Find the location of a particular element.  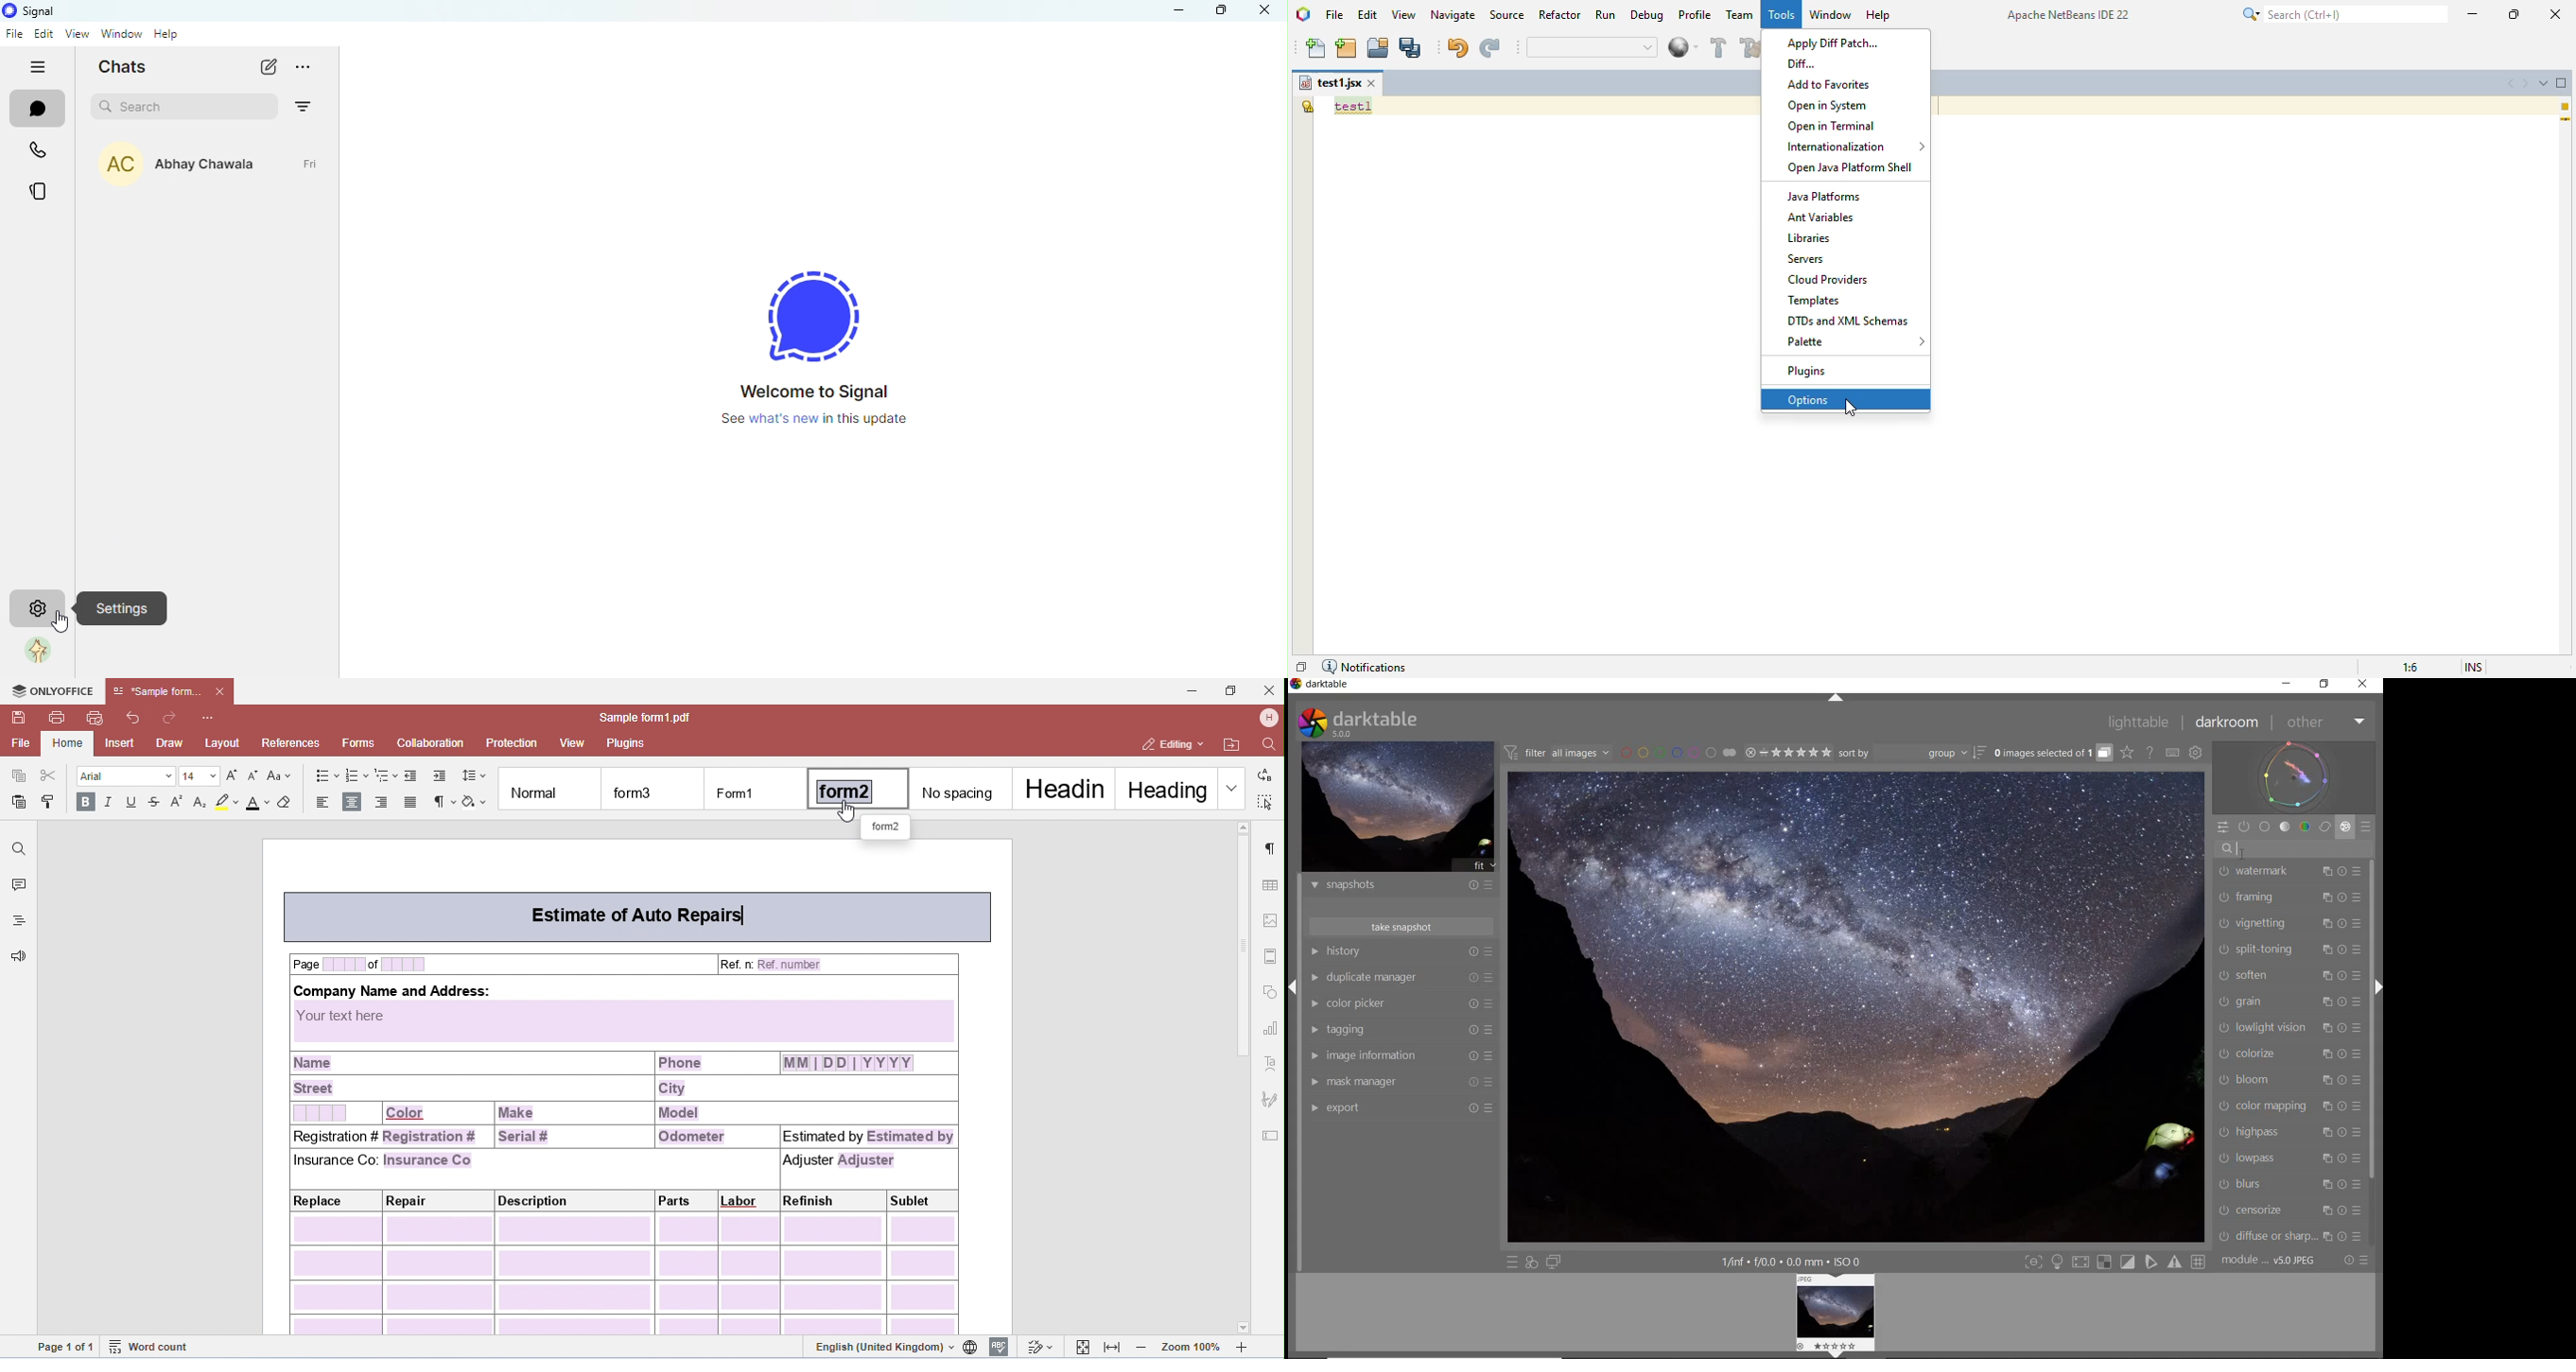

image information is located at coordinates (1382, 1055).